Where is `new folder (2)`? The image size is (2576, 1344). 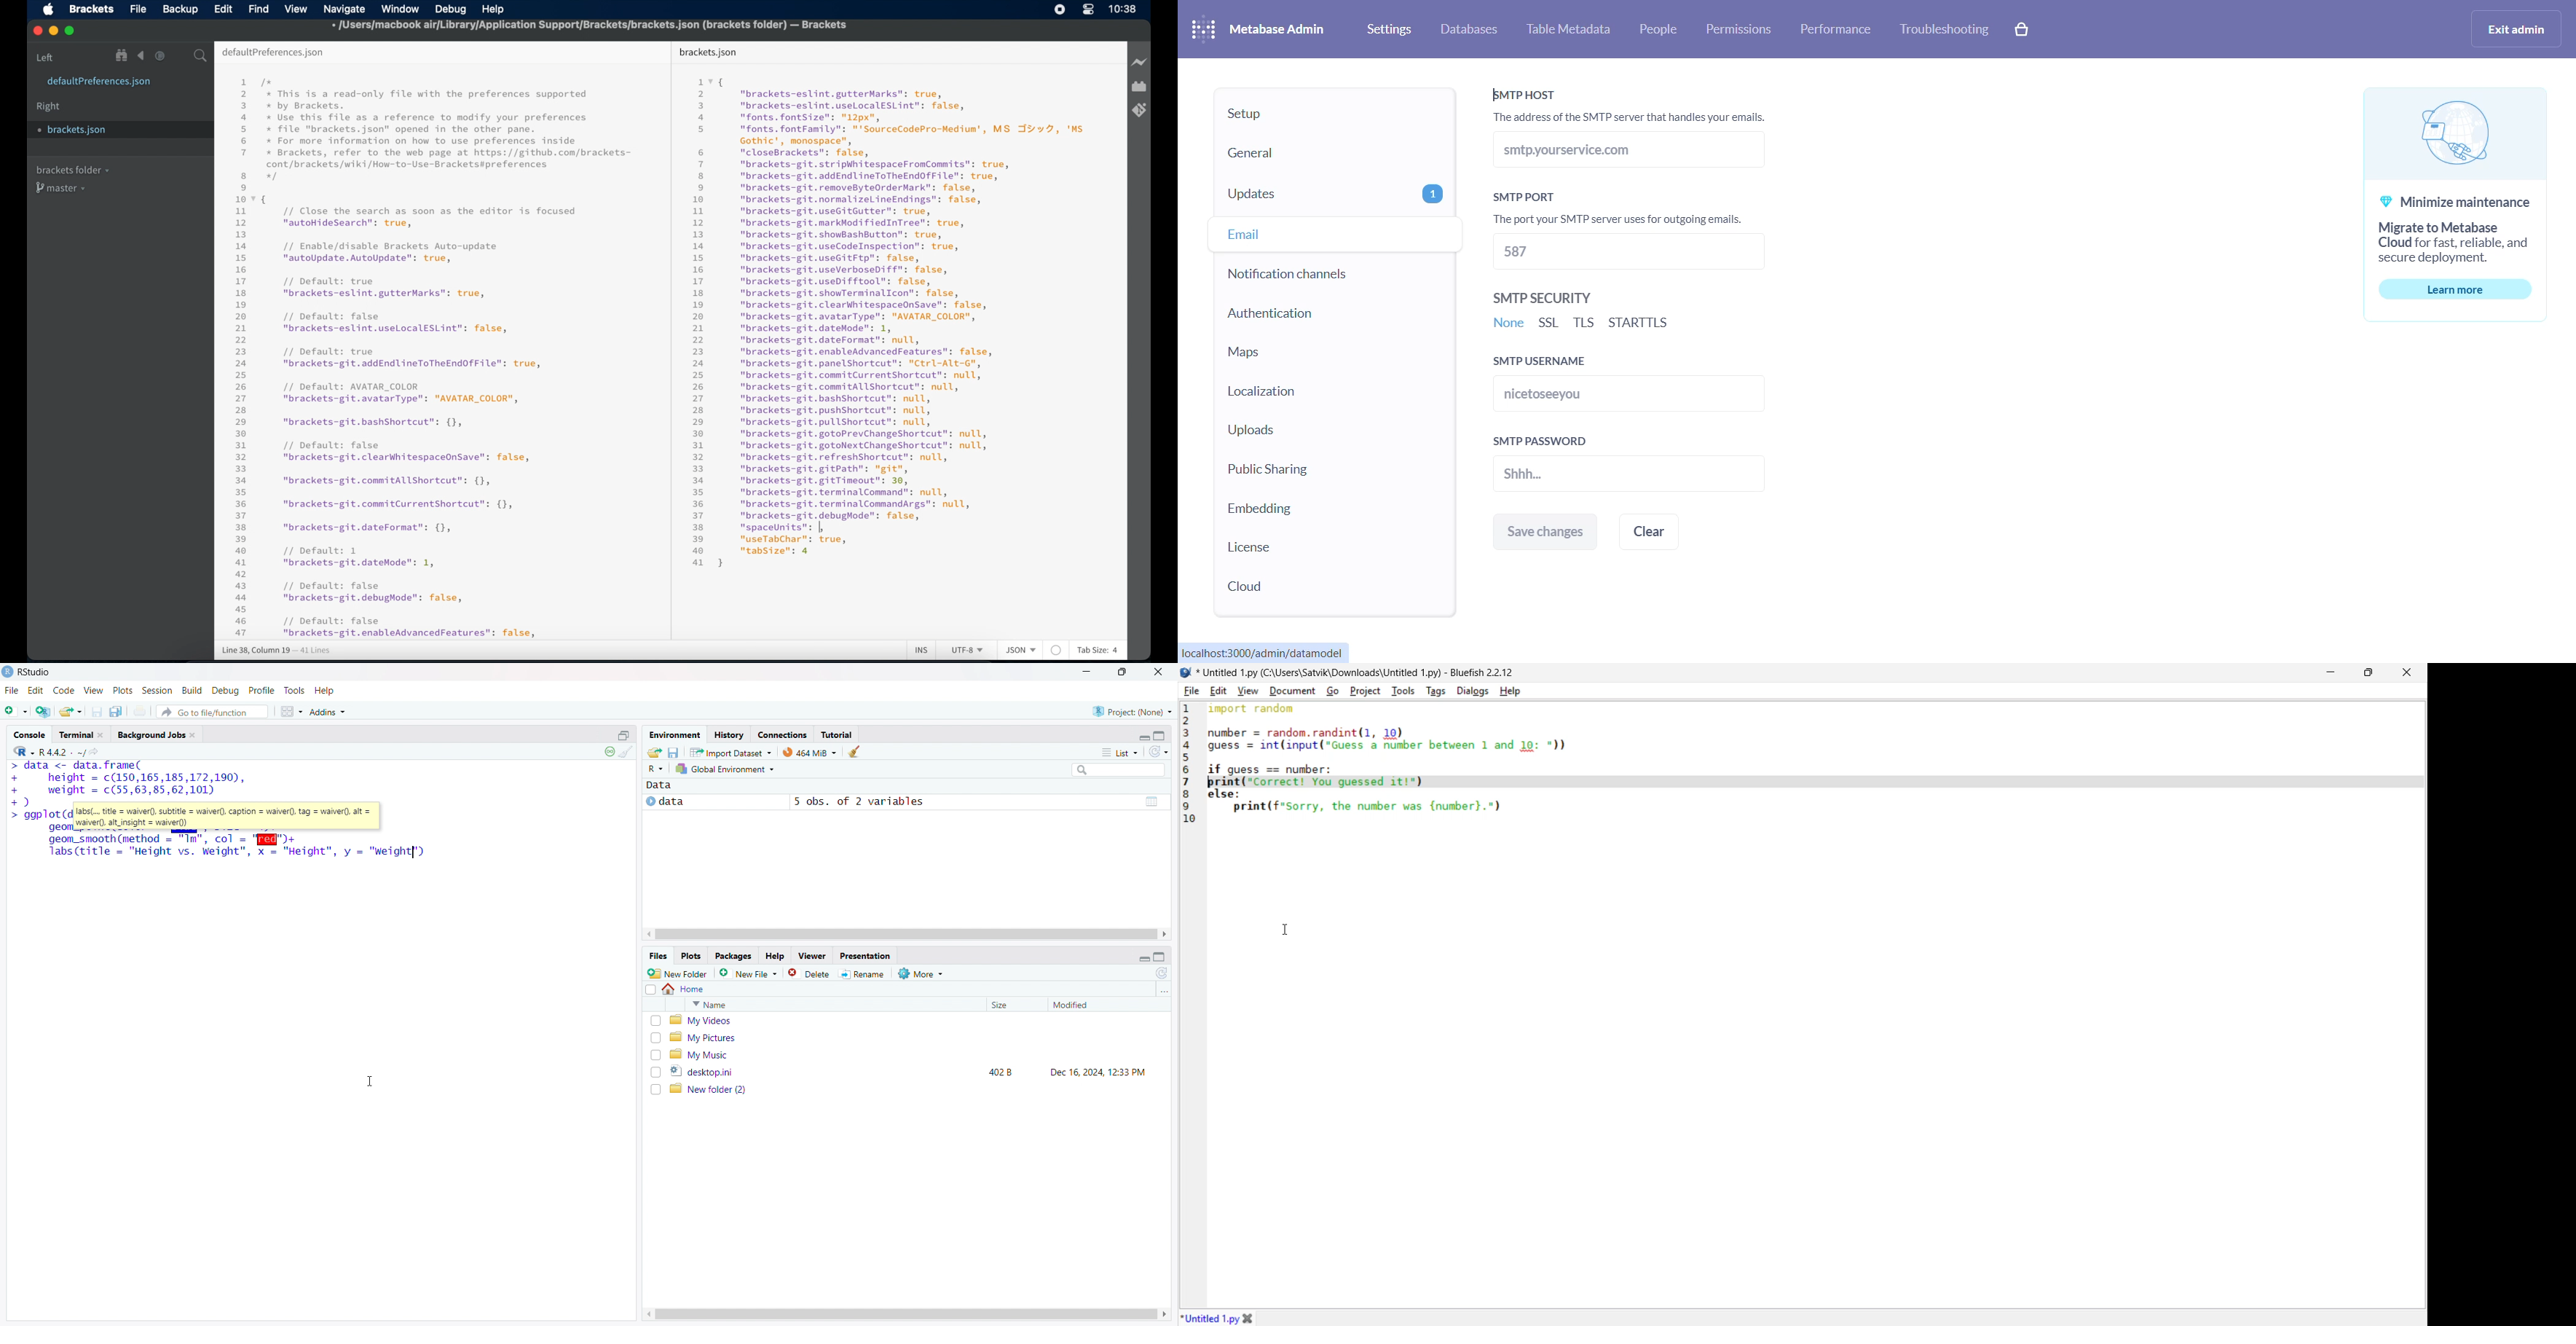 new folder (2) is located at coordinates (916, 1089).